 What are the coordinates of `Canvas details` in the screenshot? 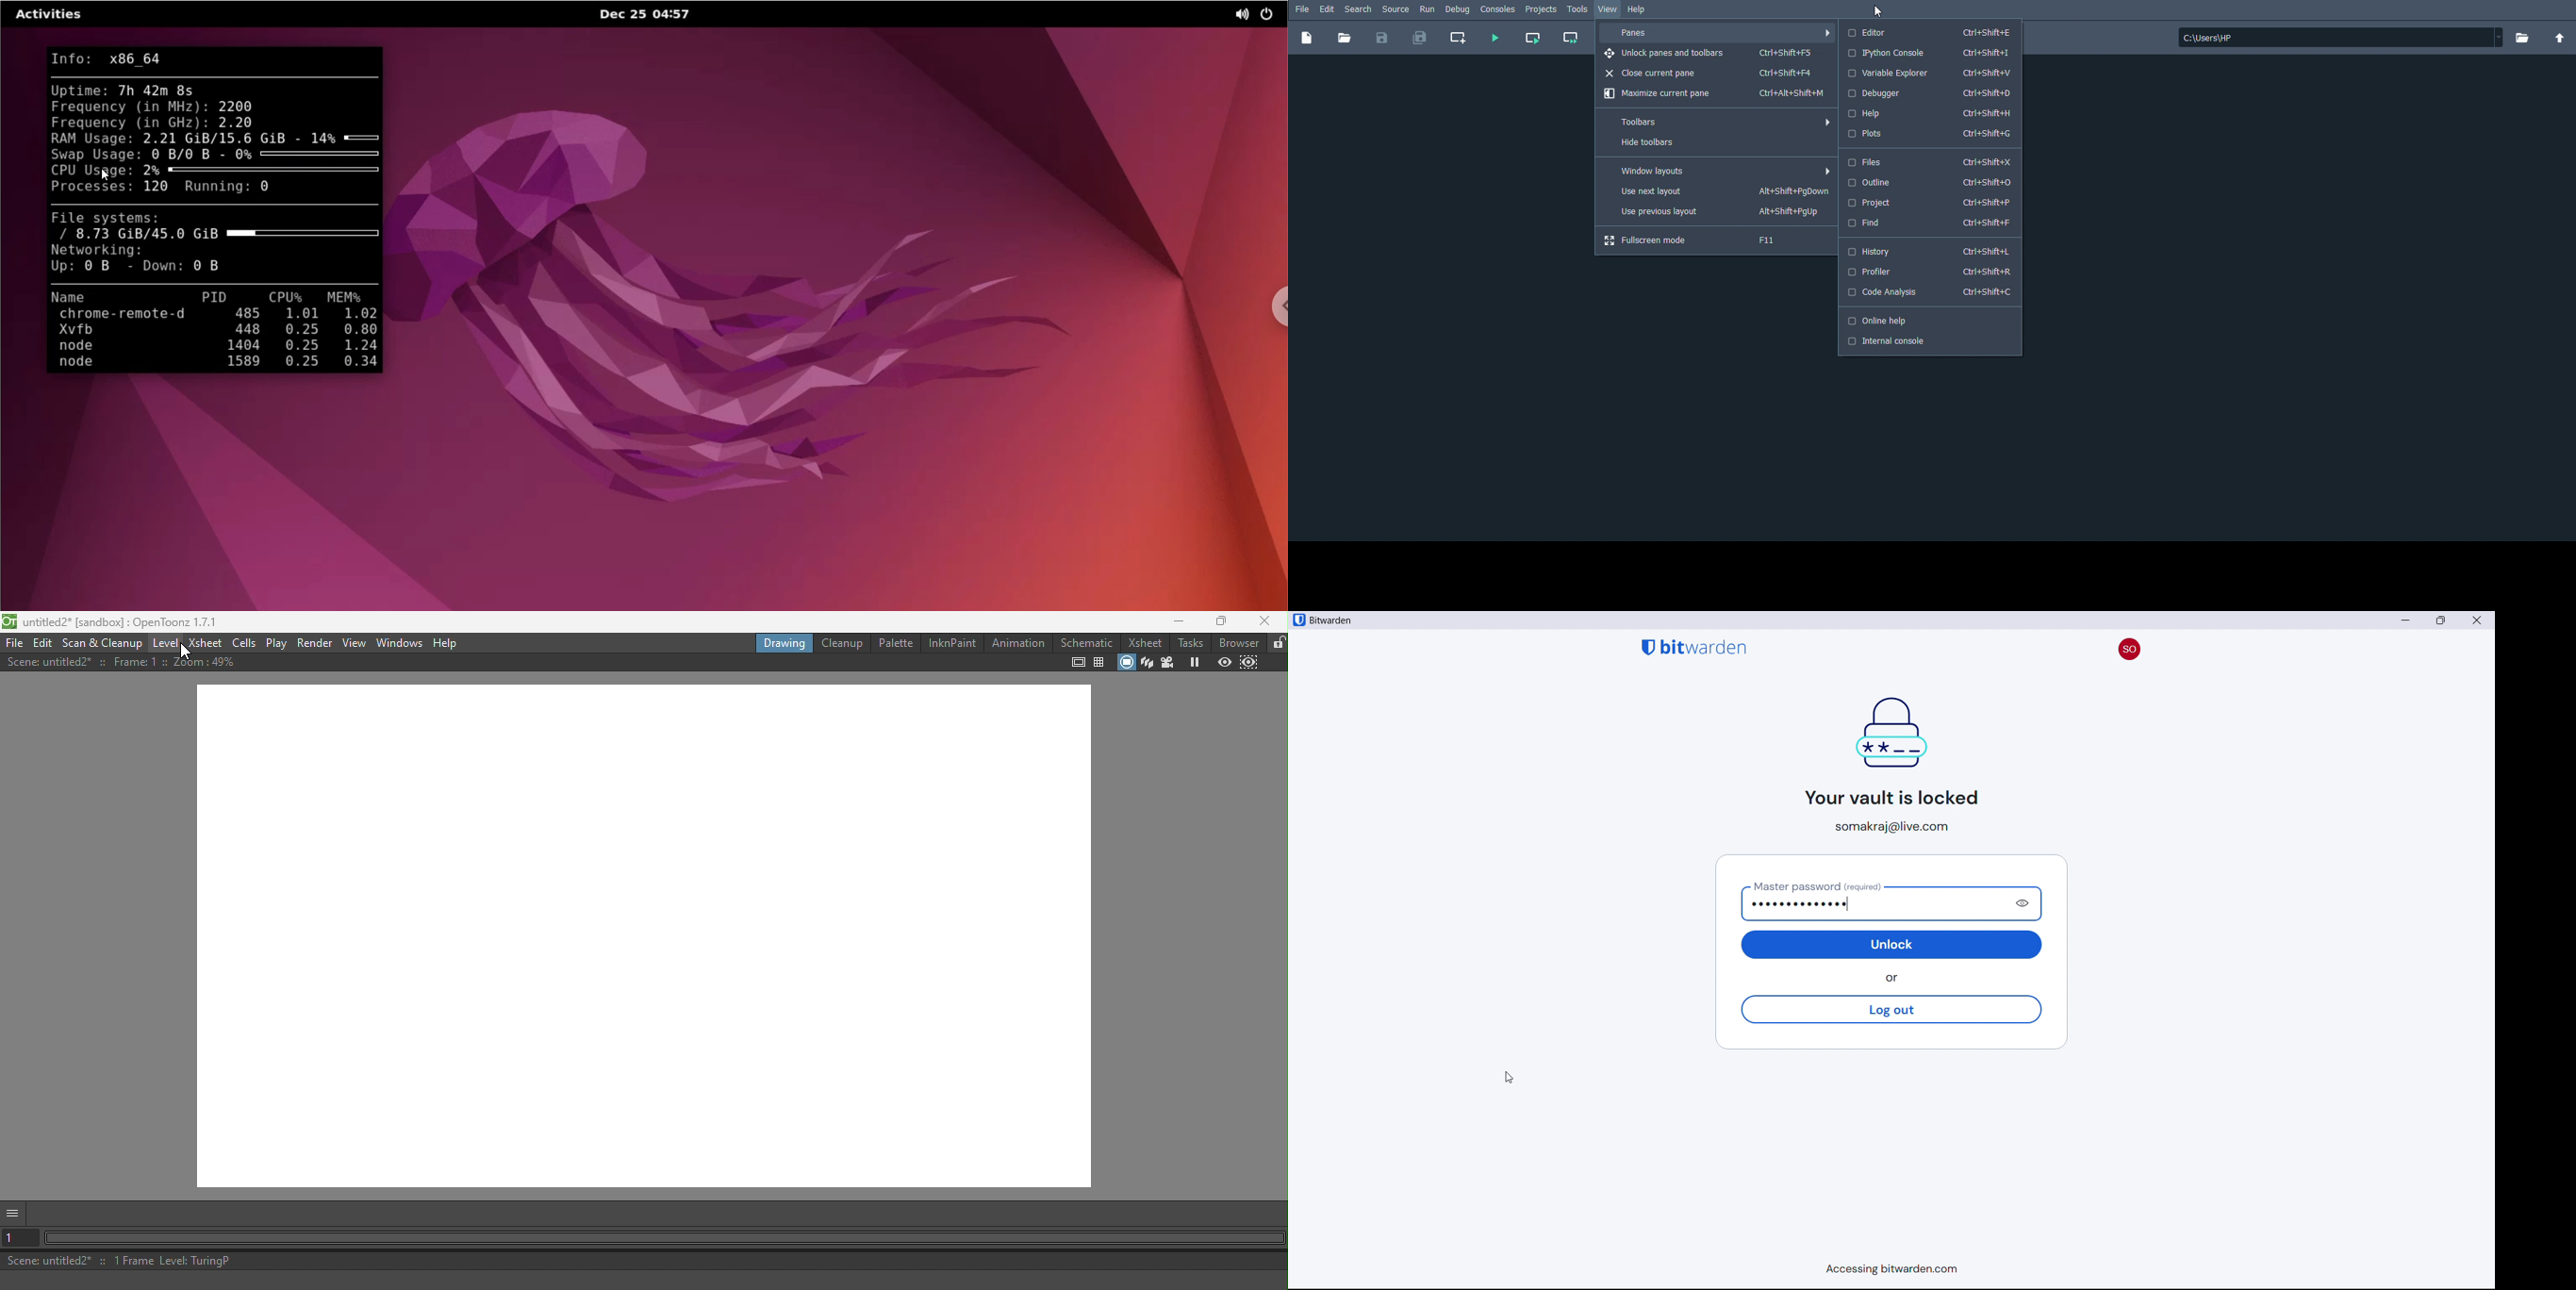 It's located at (129, 664).